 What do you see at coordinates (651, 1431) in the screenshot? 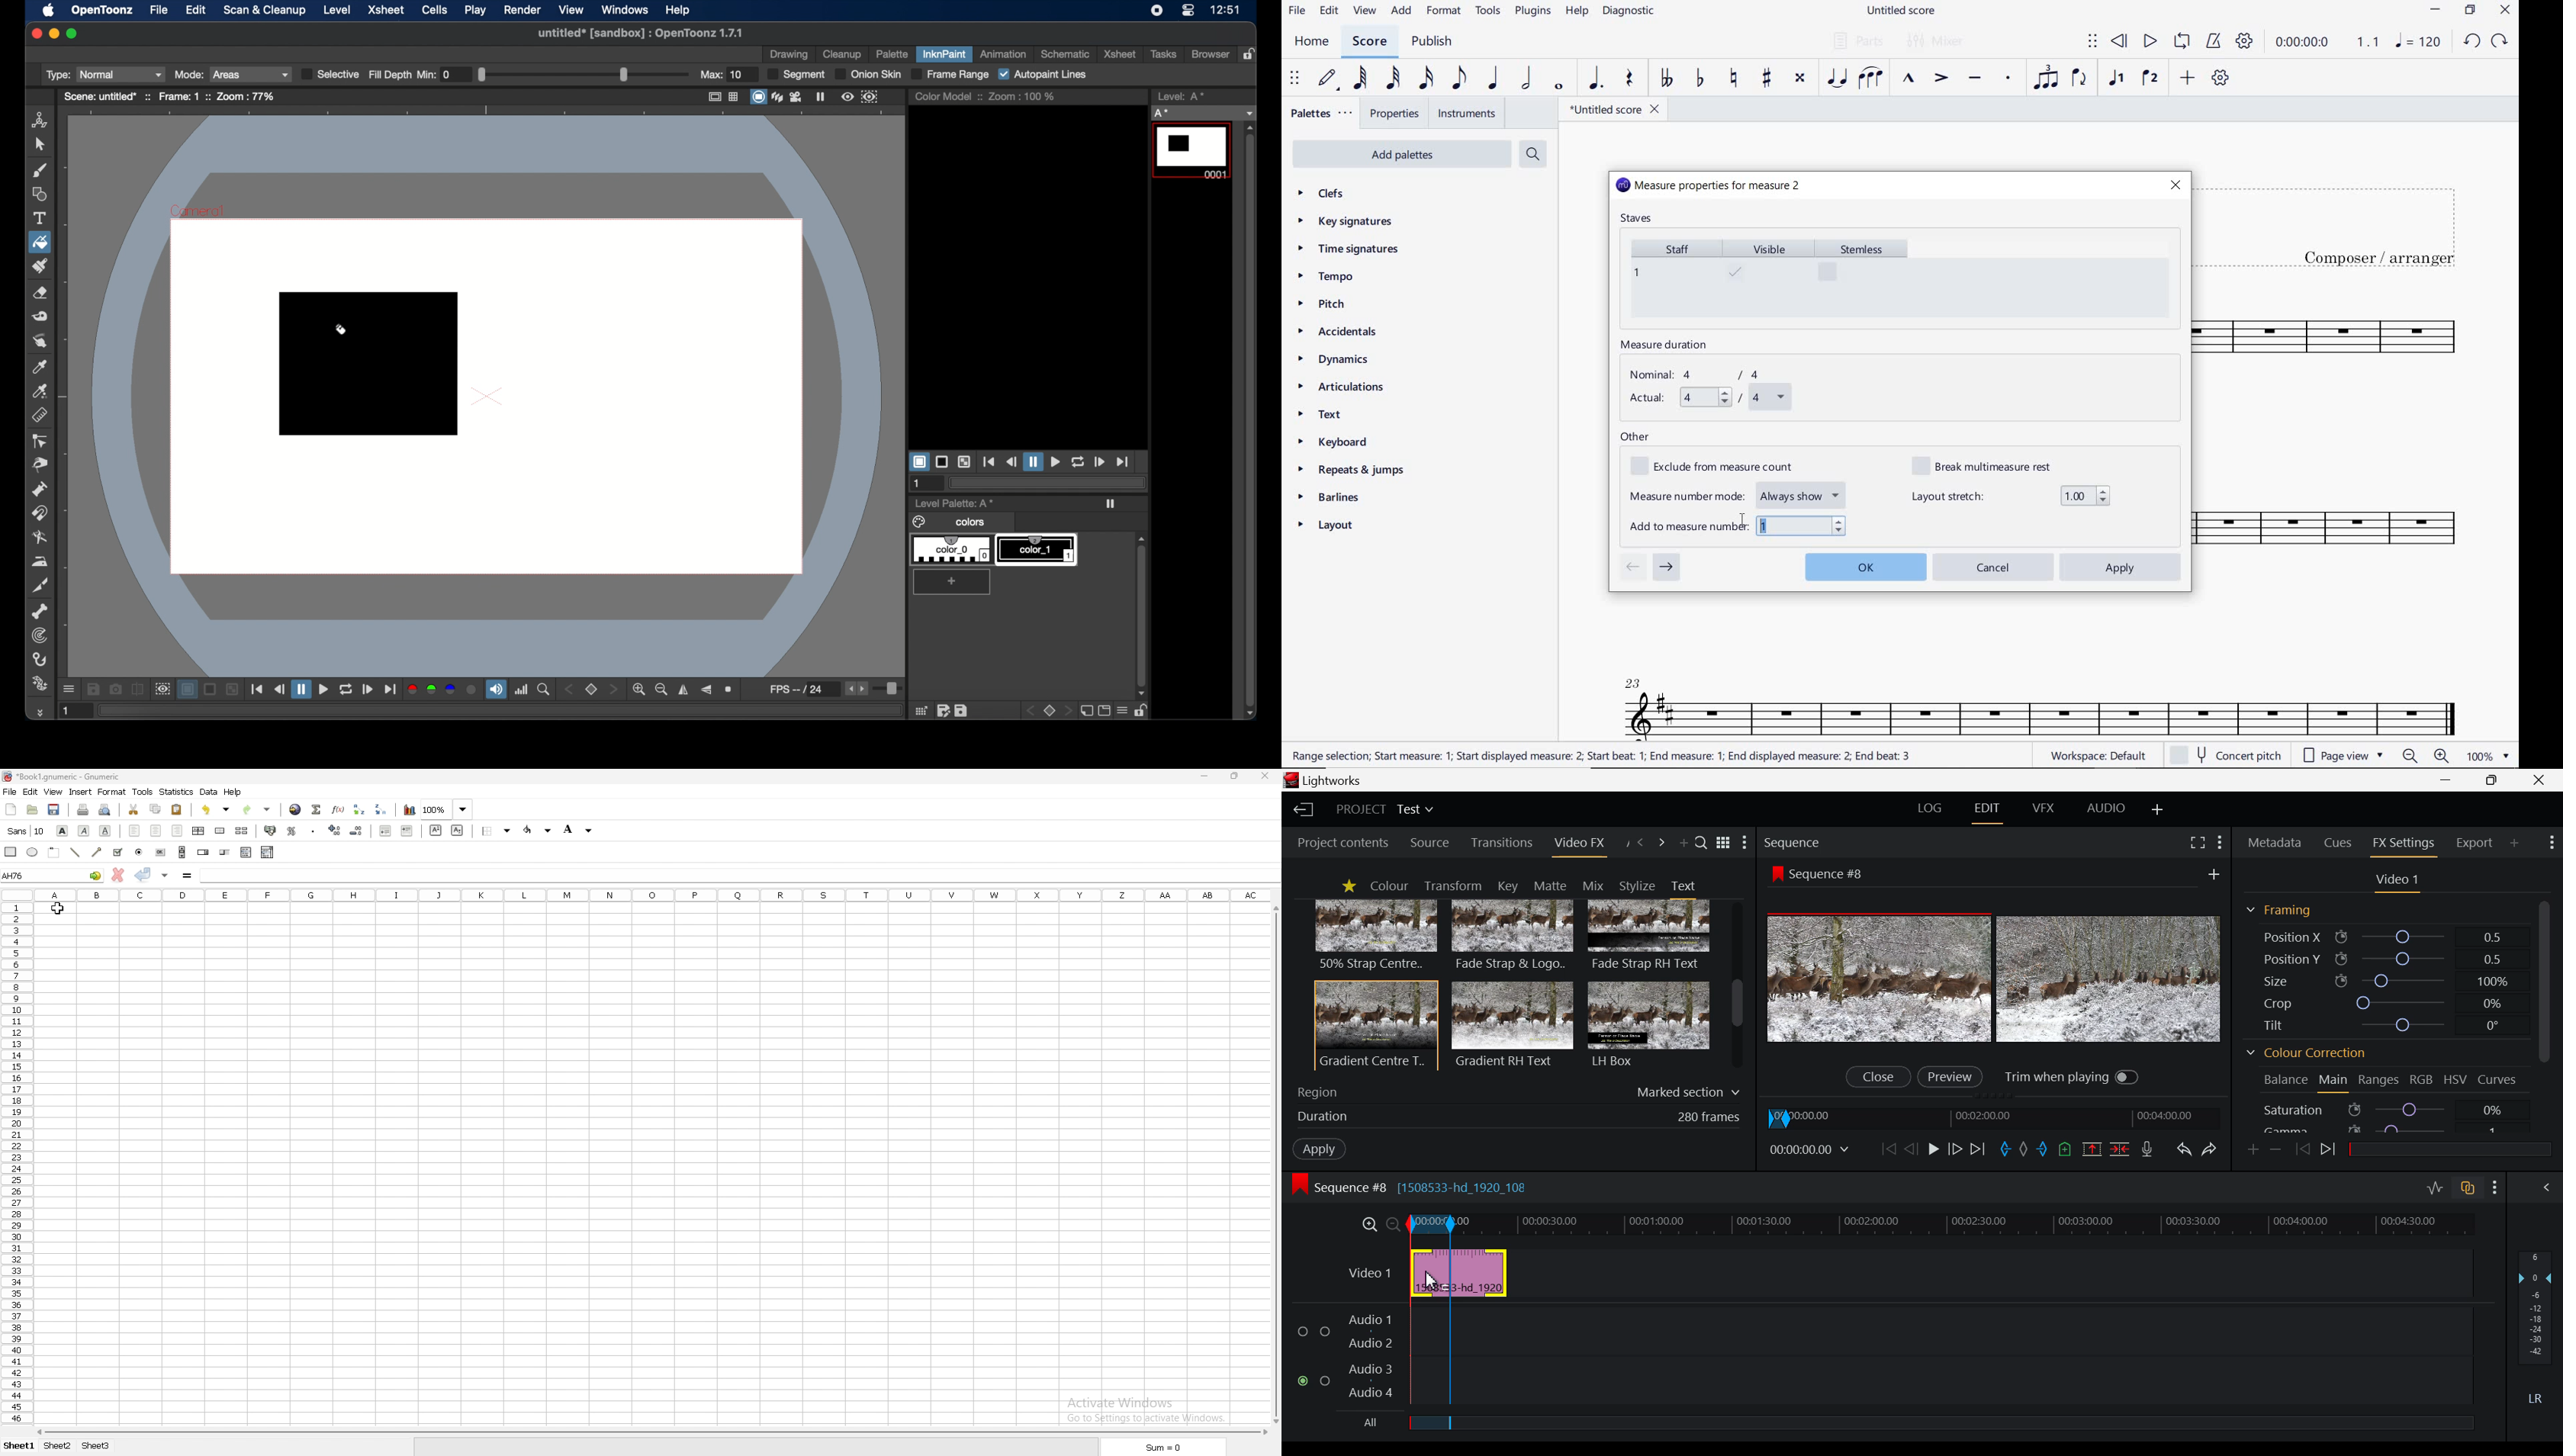
I see `scroll bar` at bounding box center [651, 1431].